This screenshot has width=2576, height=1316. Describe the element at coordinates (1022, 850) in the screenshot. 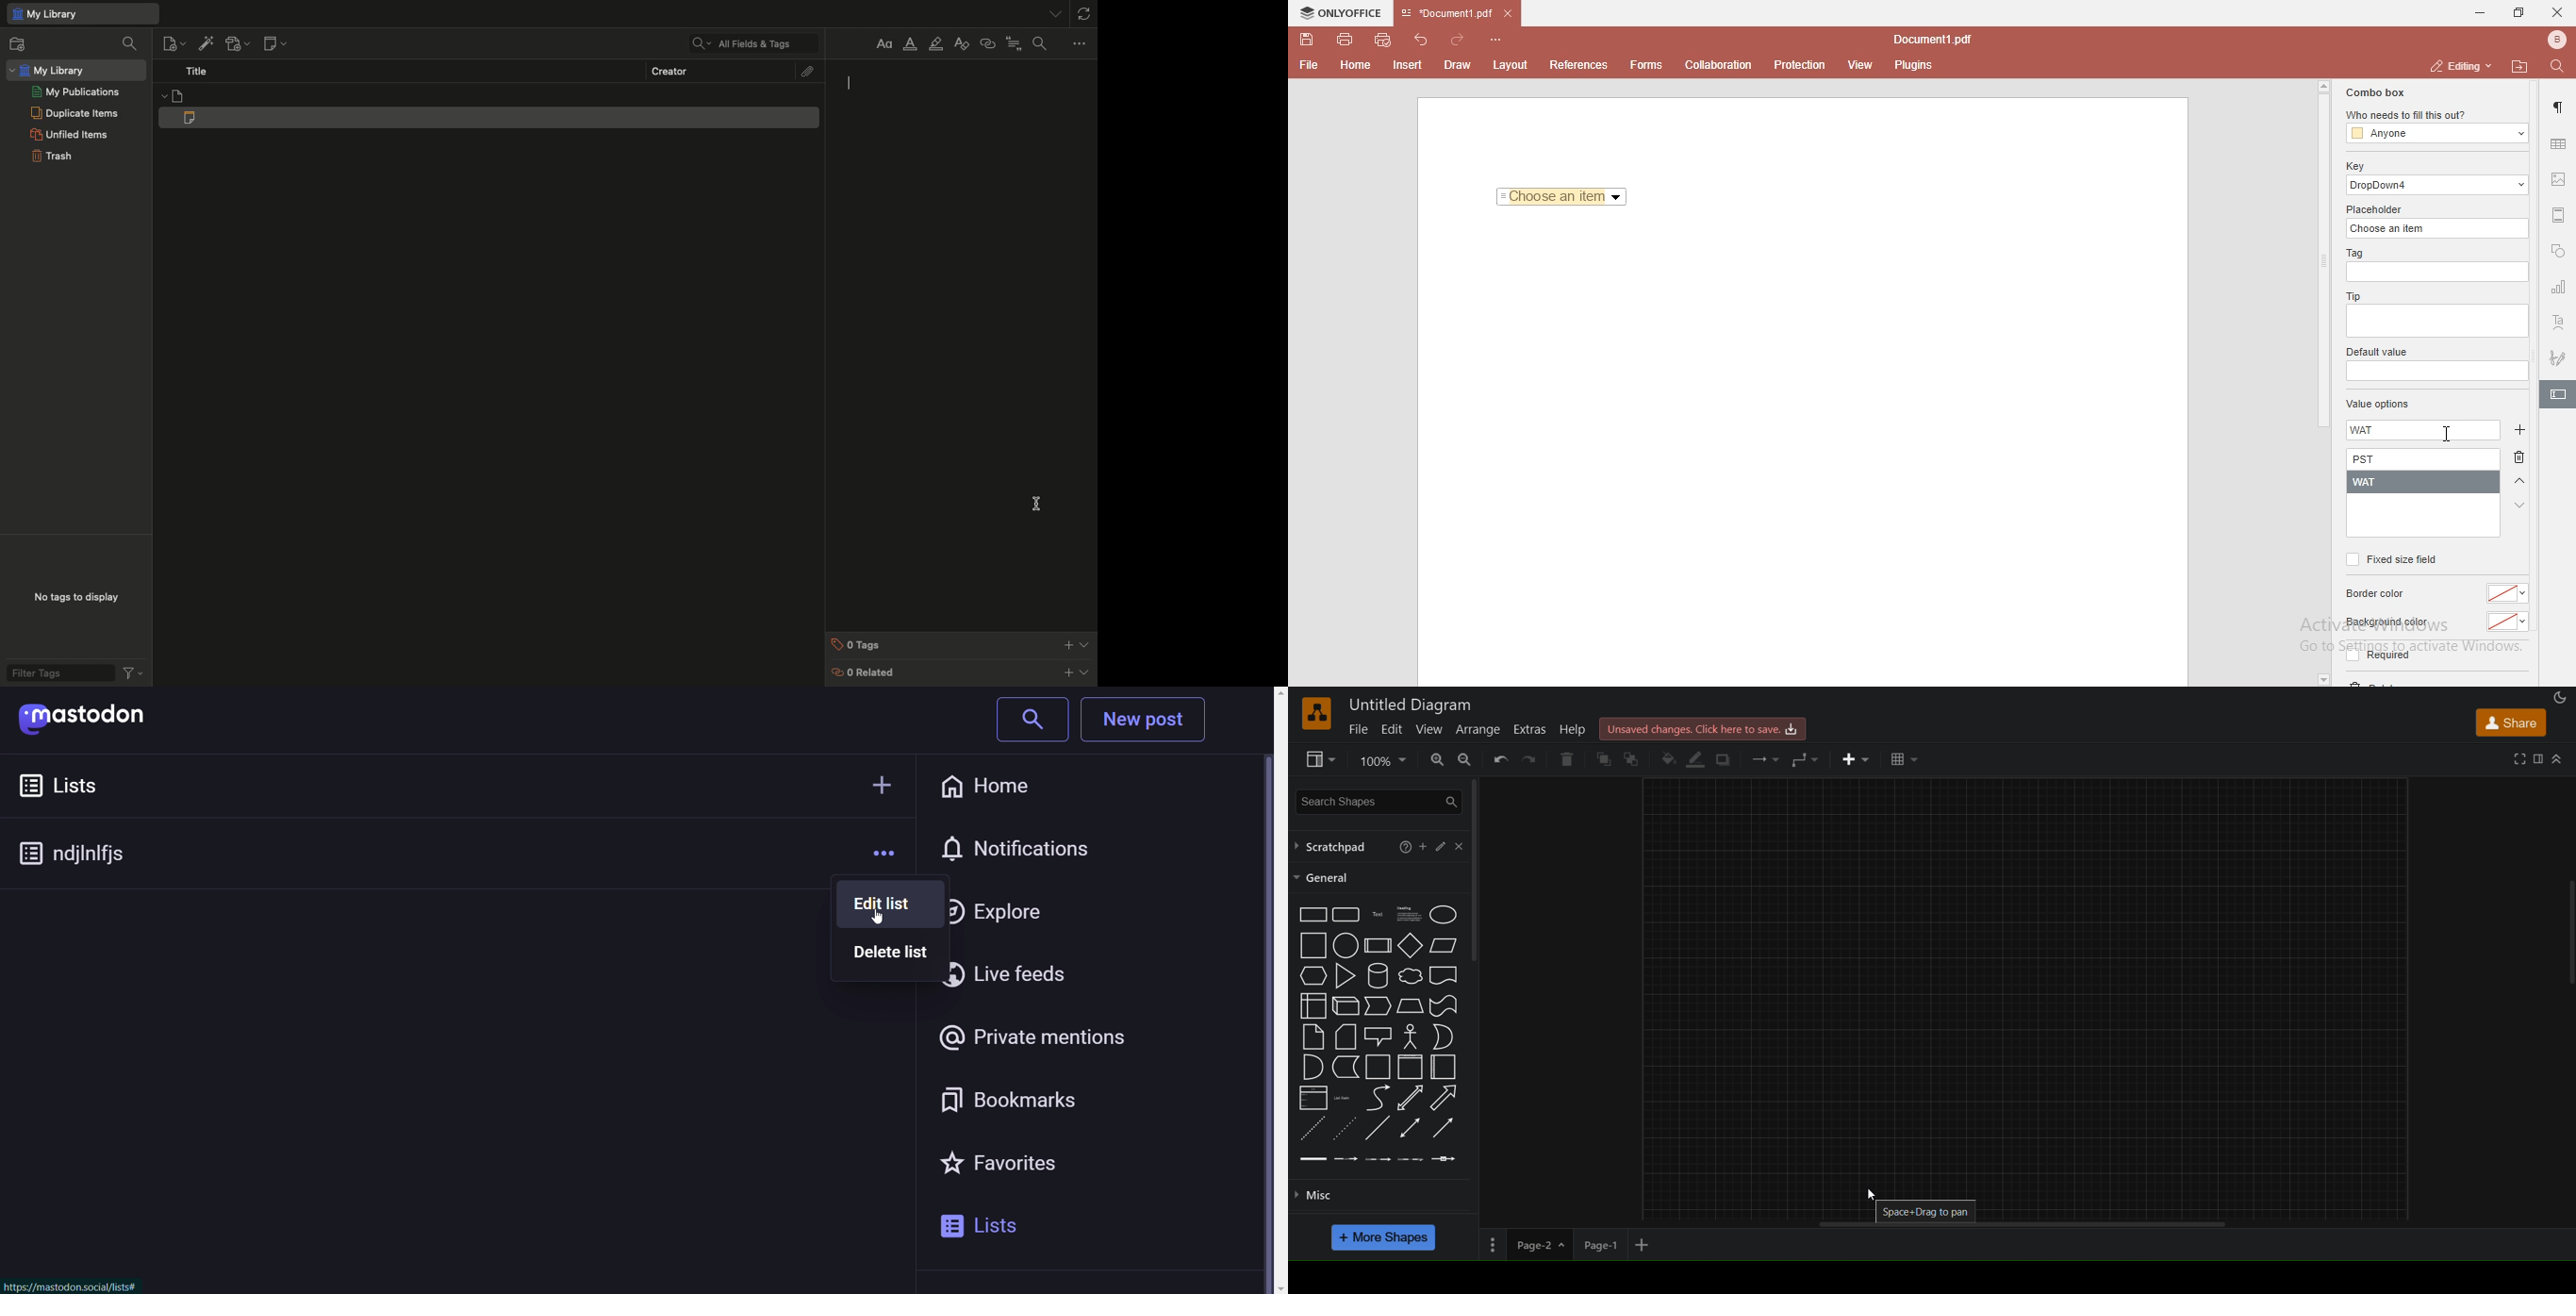

I see `notification` at that location.